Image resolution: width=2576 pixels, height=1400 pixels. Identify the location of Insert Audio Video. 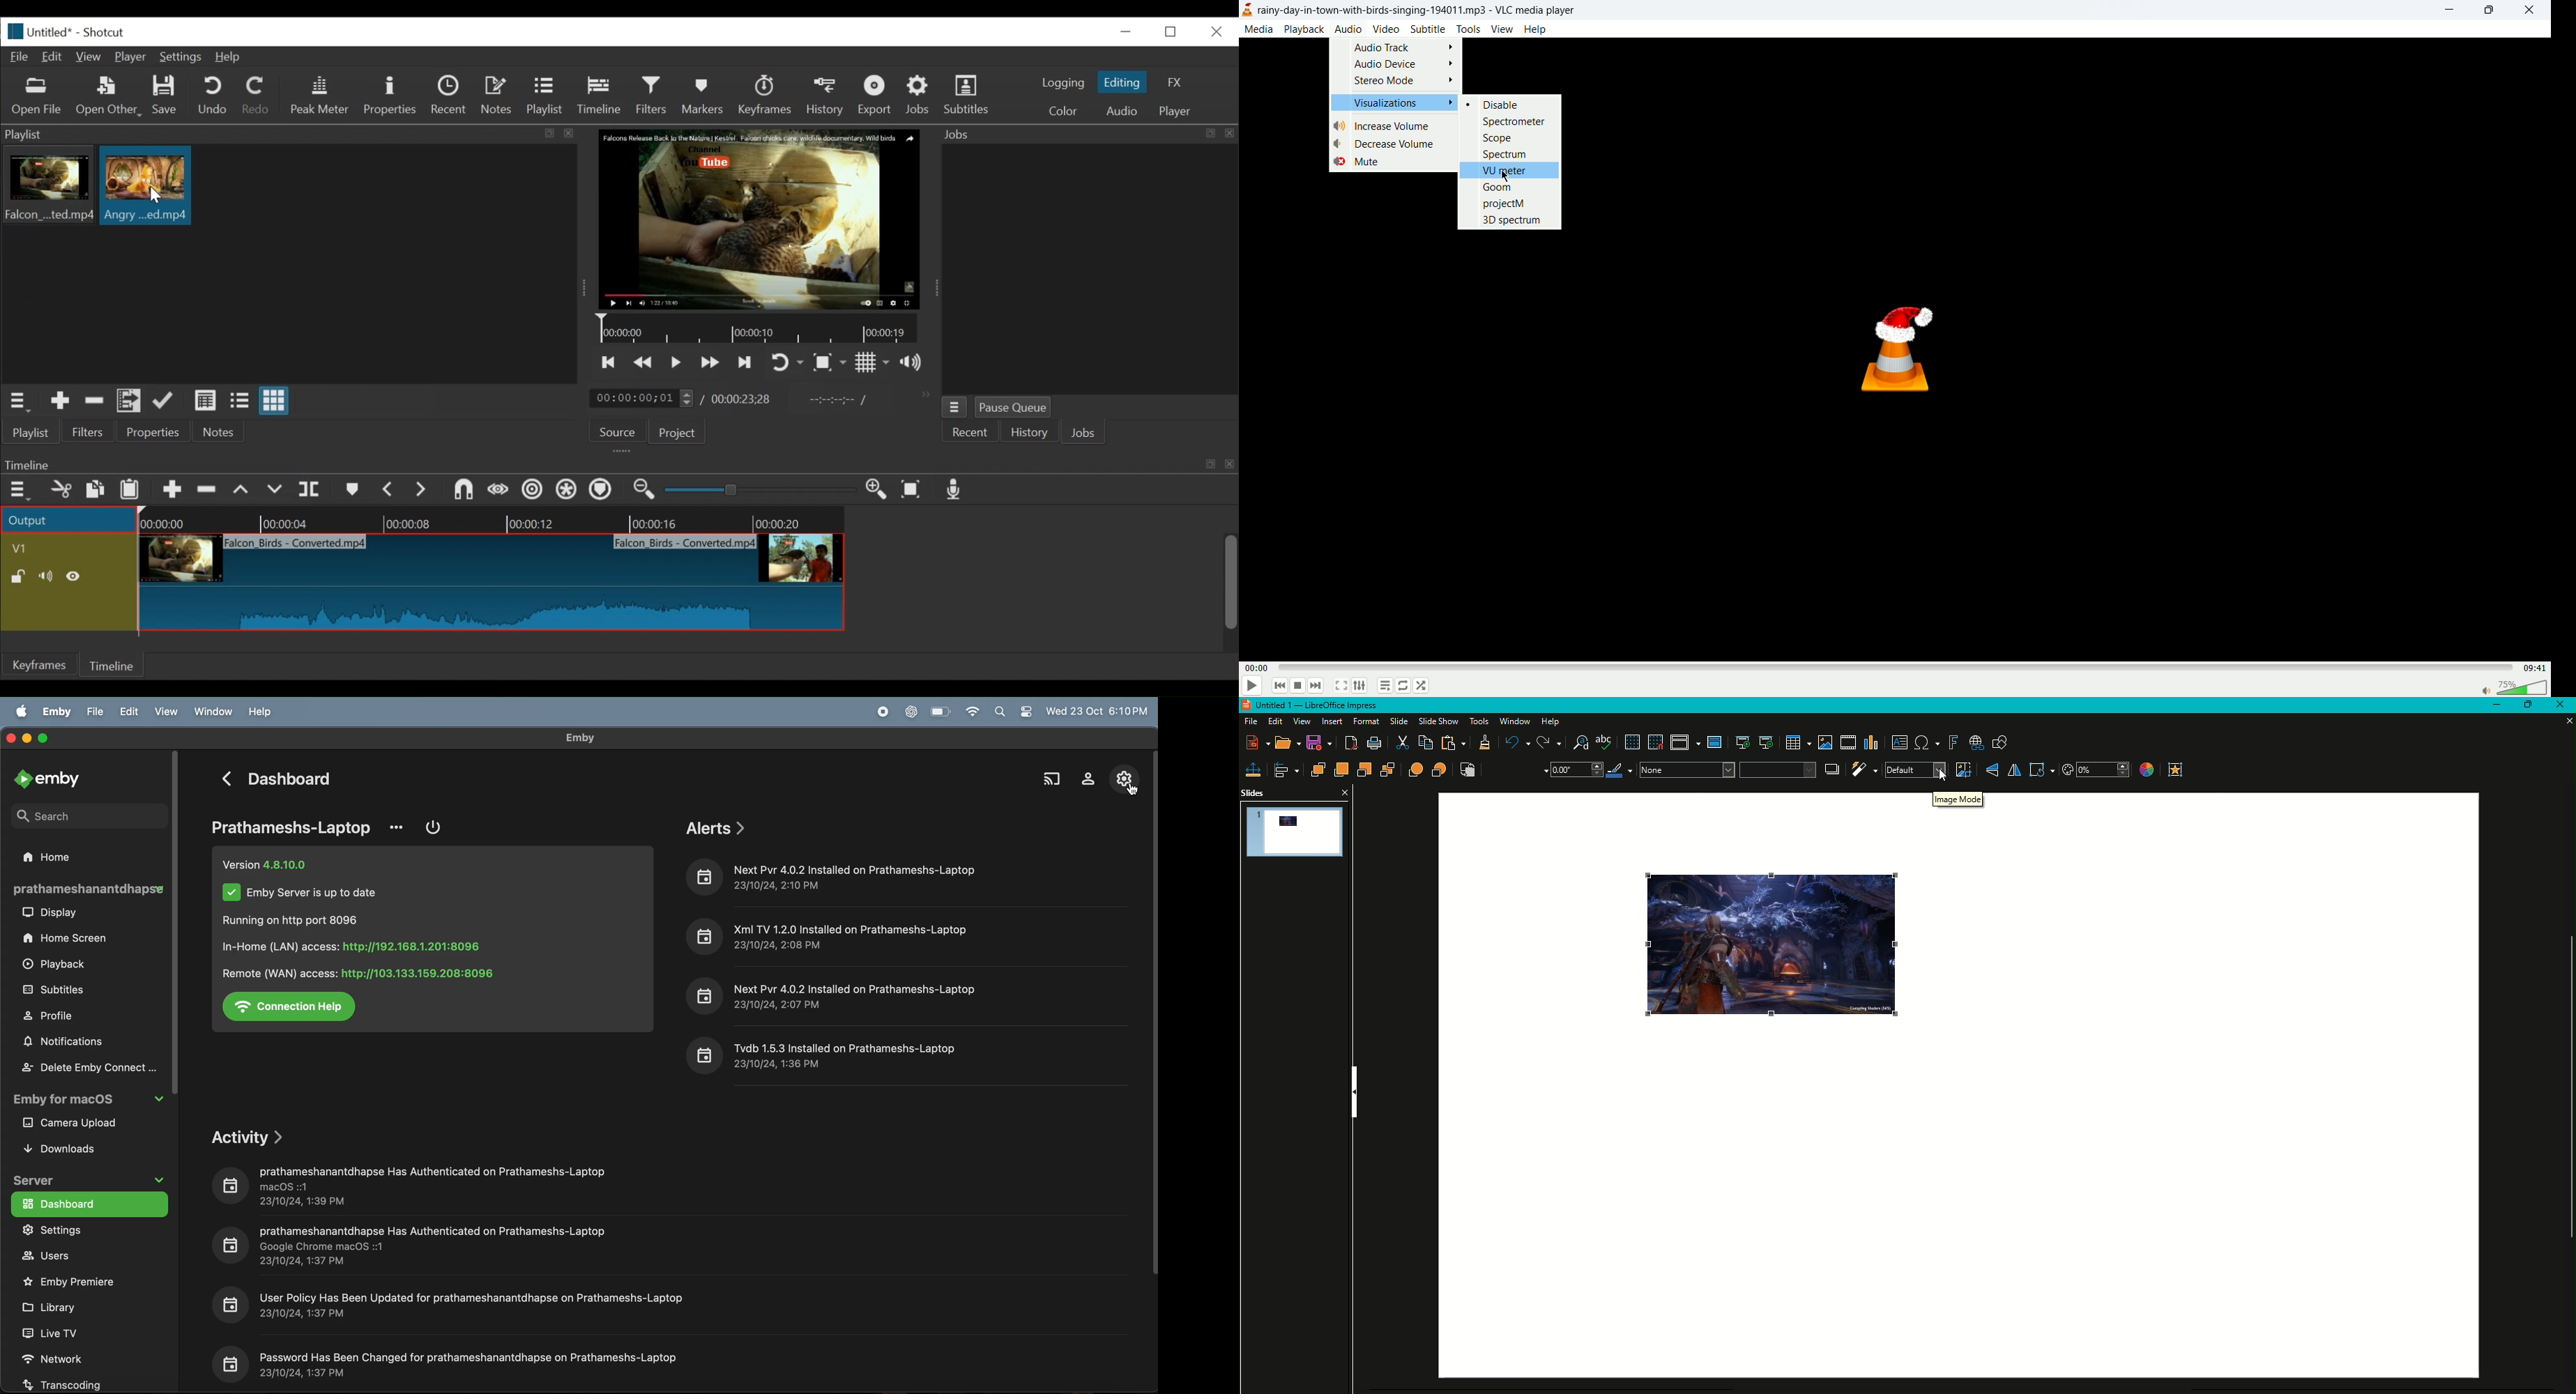
(1847, 743).